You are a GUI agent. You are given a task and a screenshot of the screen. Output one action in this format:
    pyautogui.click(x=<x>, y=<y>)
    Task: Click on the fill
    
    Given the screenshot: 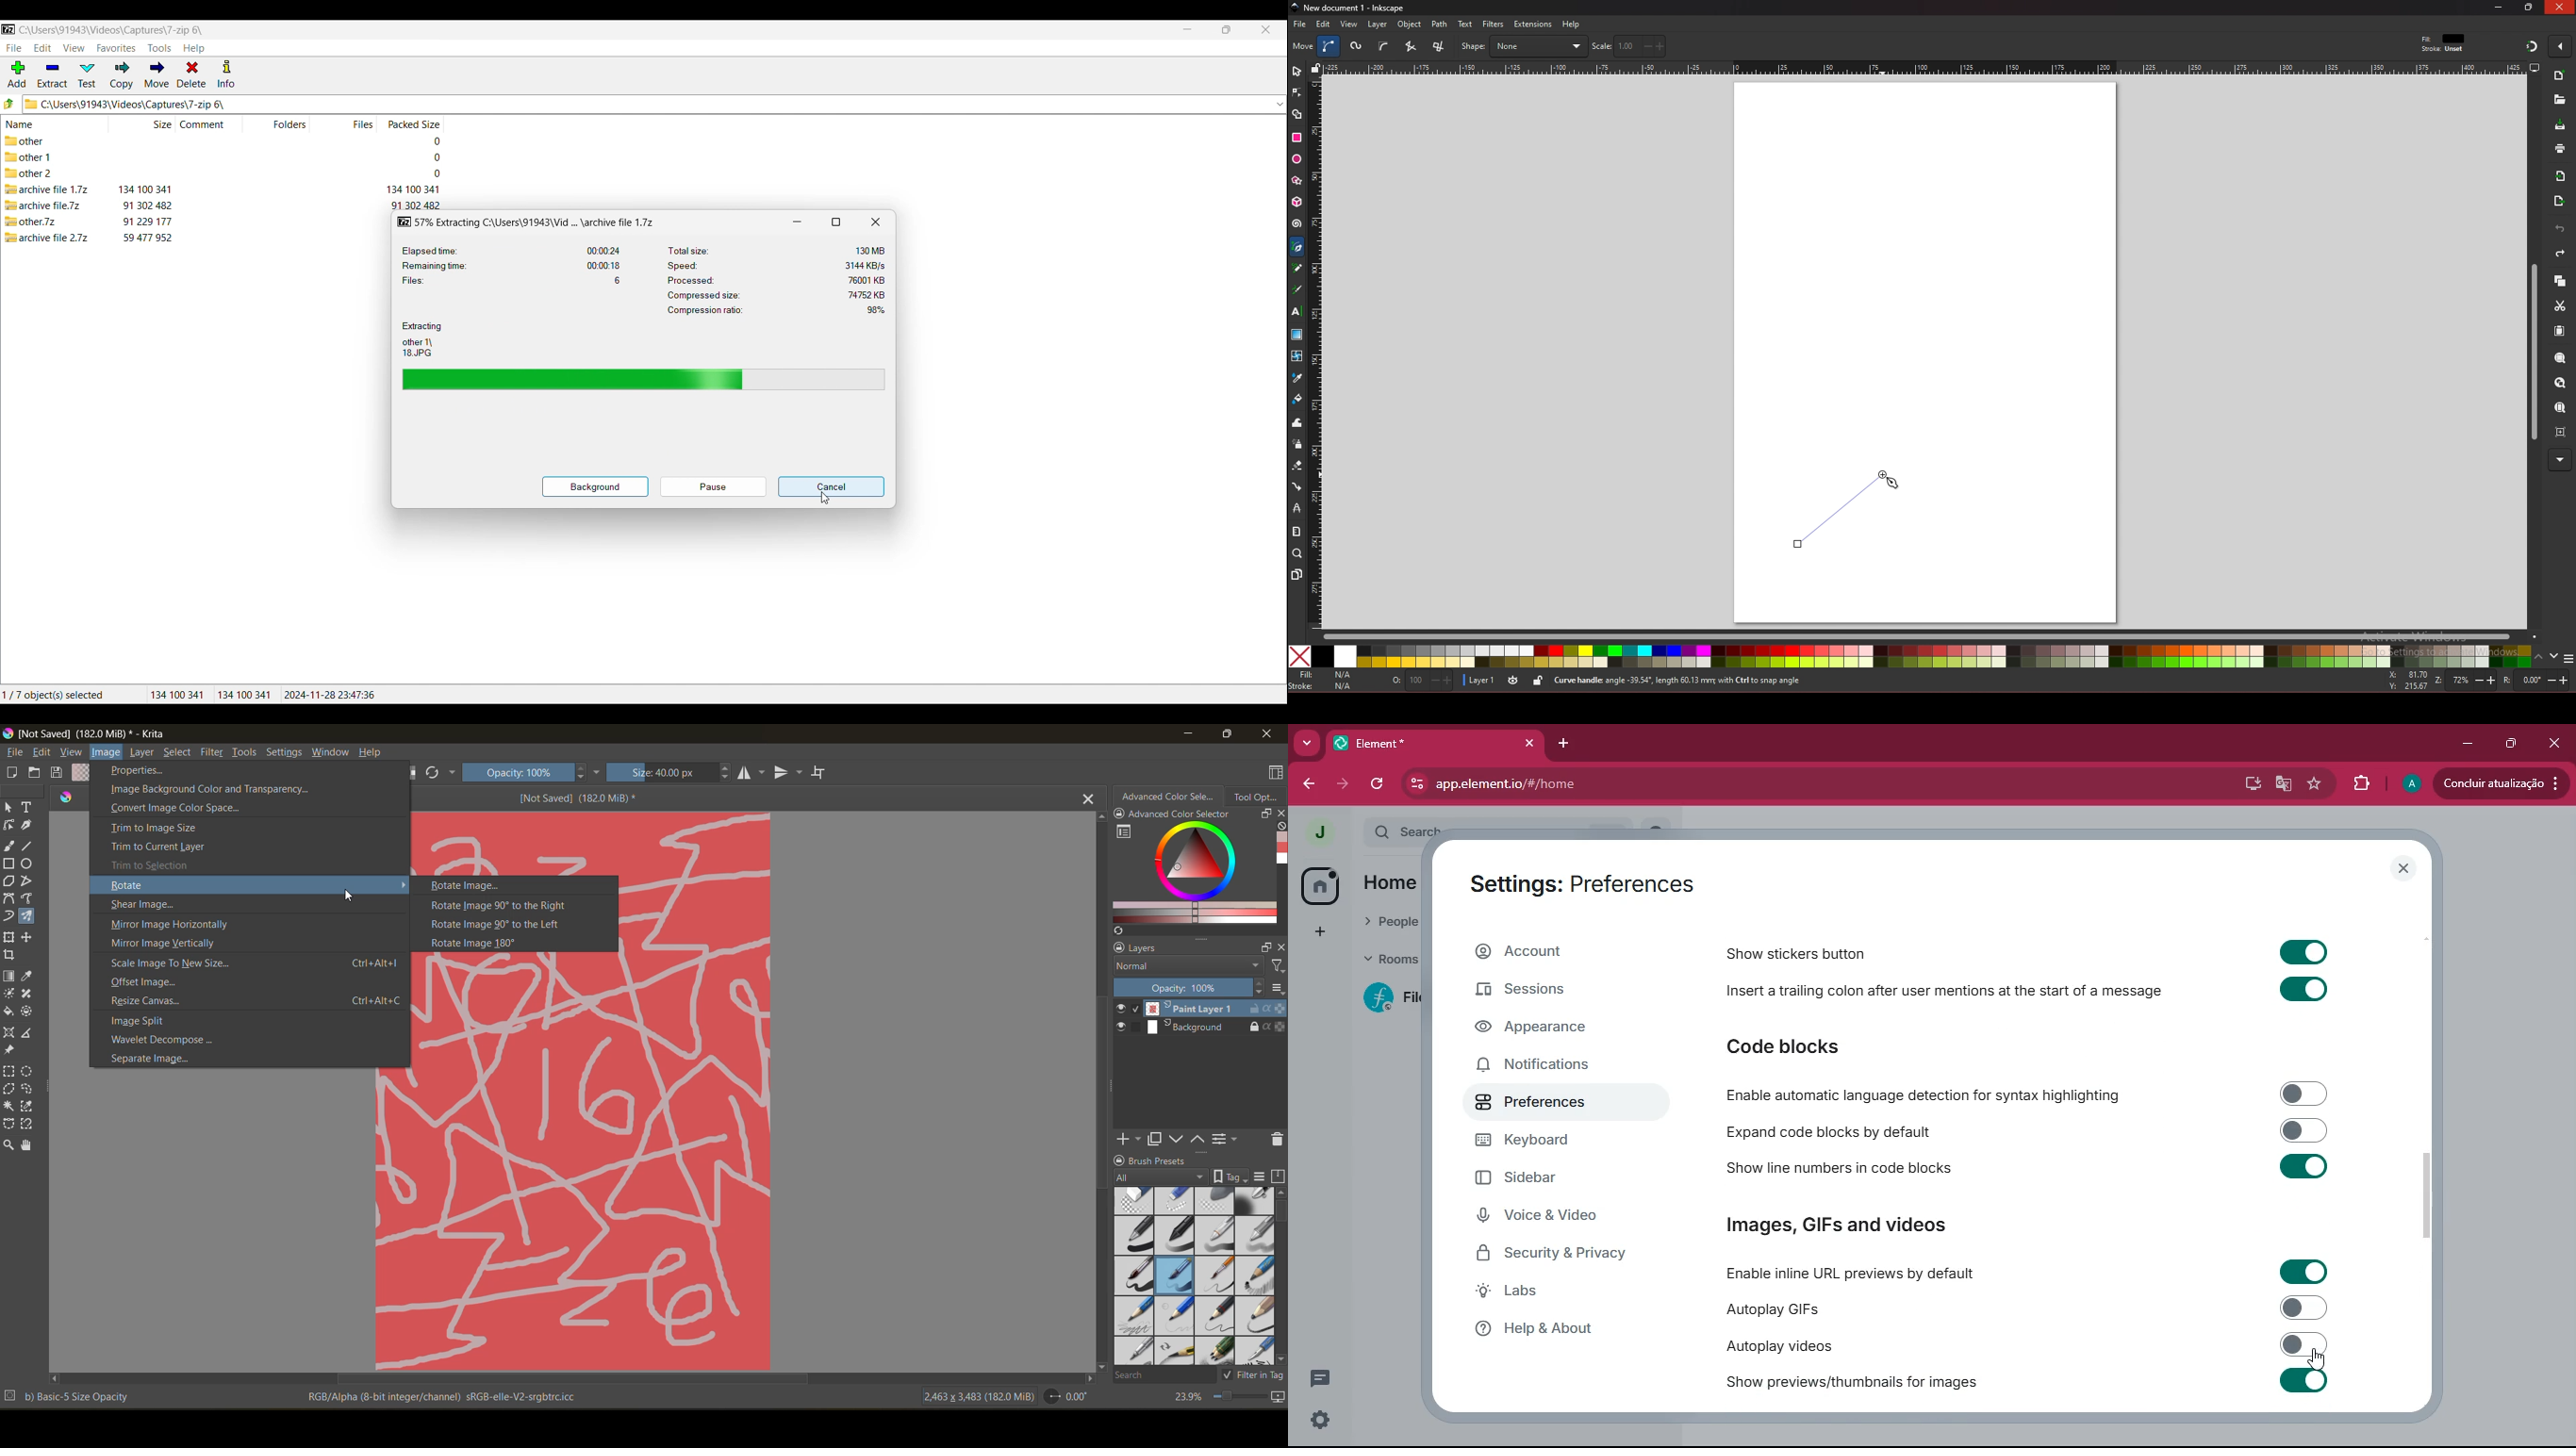 What is the action you would take?
    pyautogui.click(x=1324, y=675)
    